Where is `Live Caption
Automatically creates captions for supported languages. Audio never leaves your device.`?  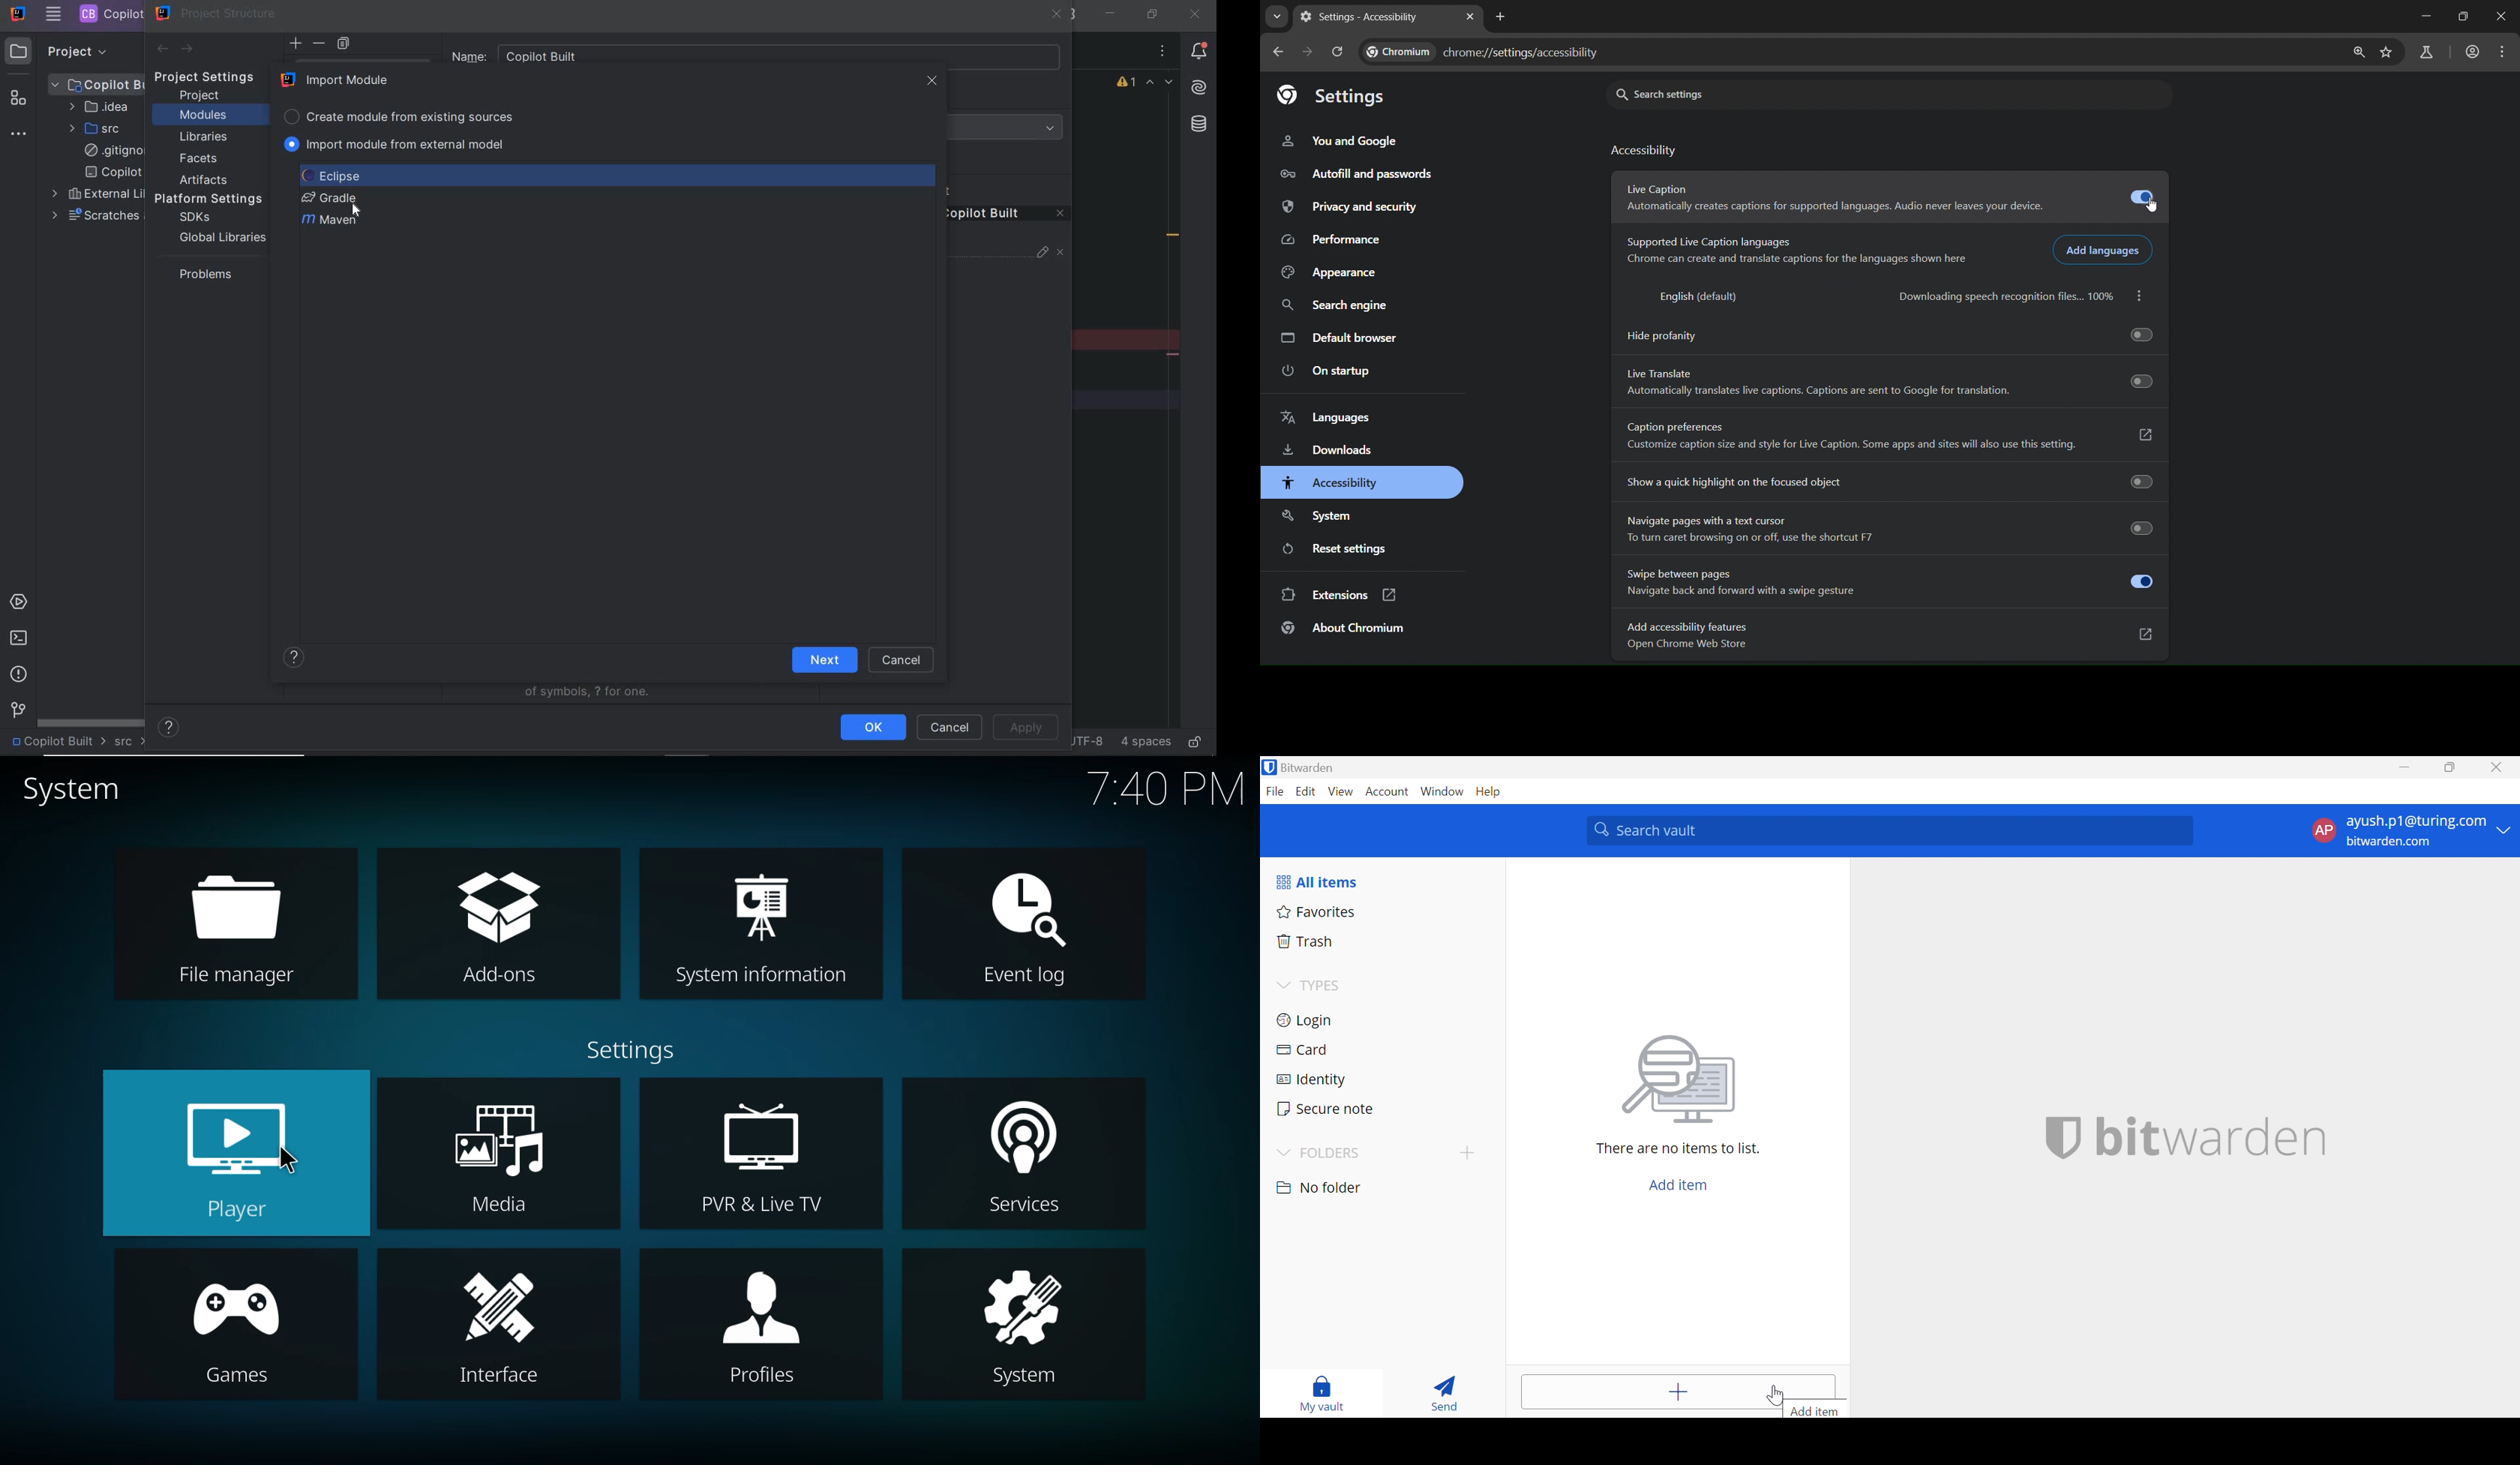 Live Caption
Automatically creates captions for supported languages. Audio never leaves your device. is located at coordinates (1890, 196).